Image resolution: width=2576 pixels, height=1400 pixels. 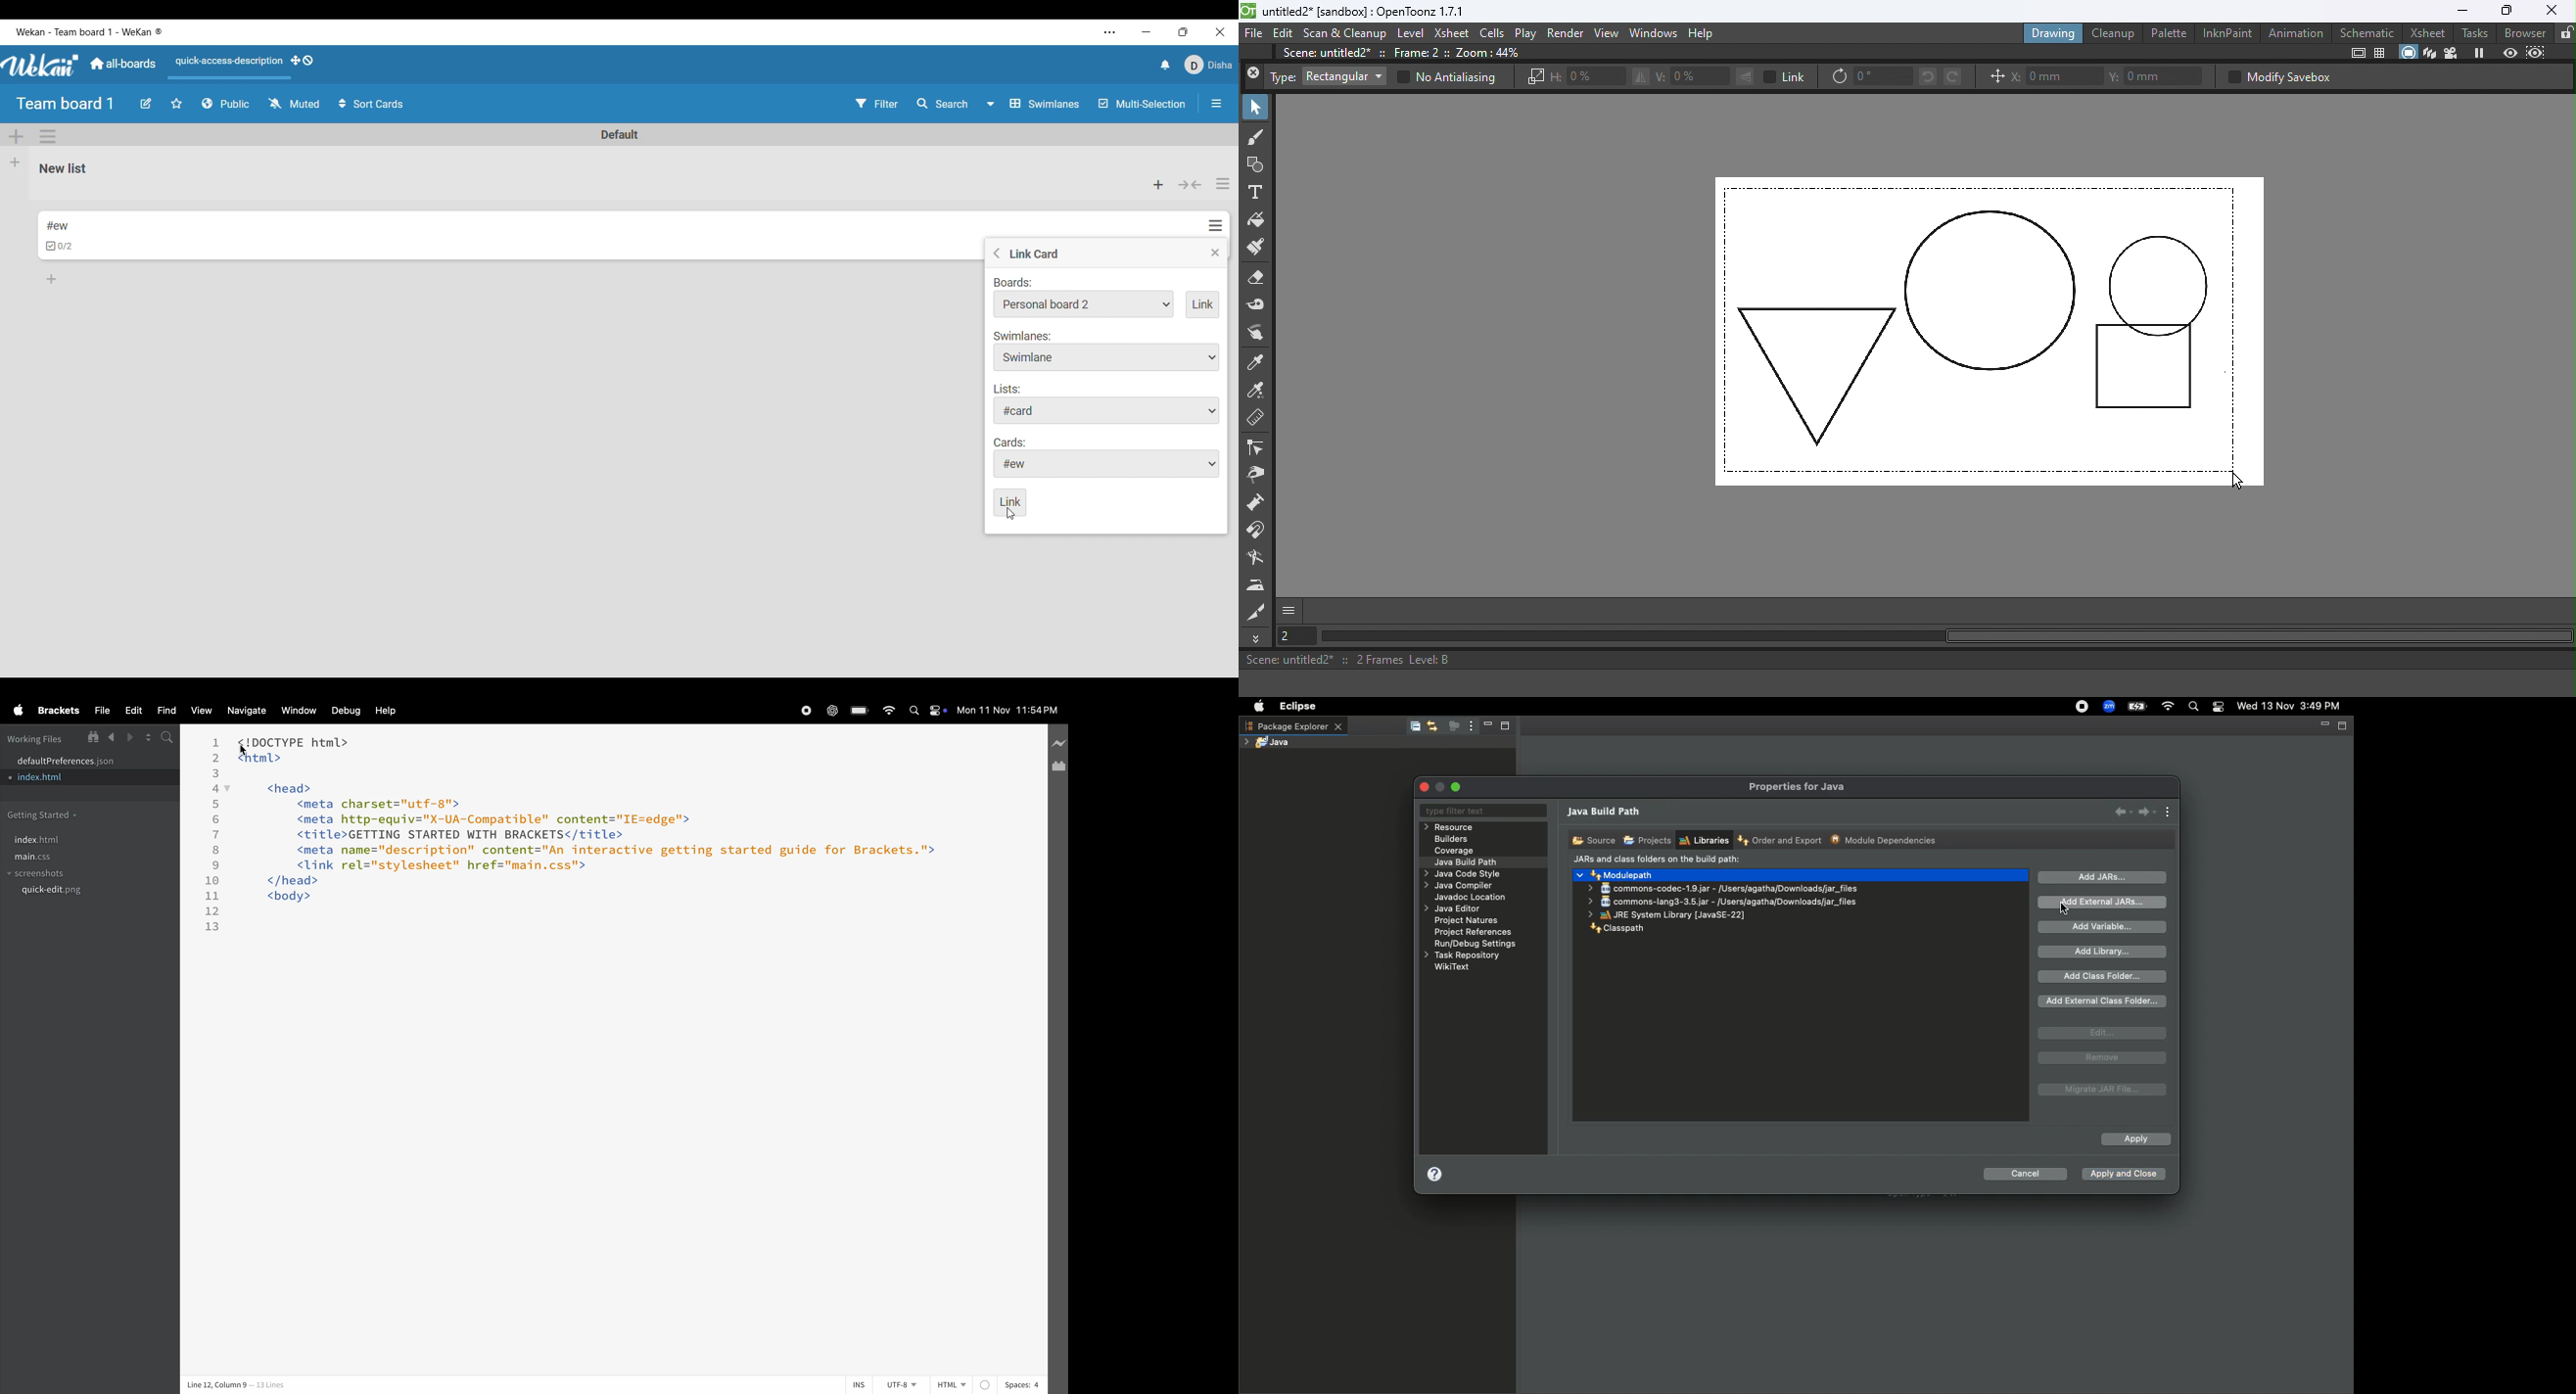 I want to click on Apple logo, so click(x=1259, y=706).